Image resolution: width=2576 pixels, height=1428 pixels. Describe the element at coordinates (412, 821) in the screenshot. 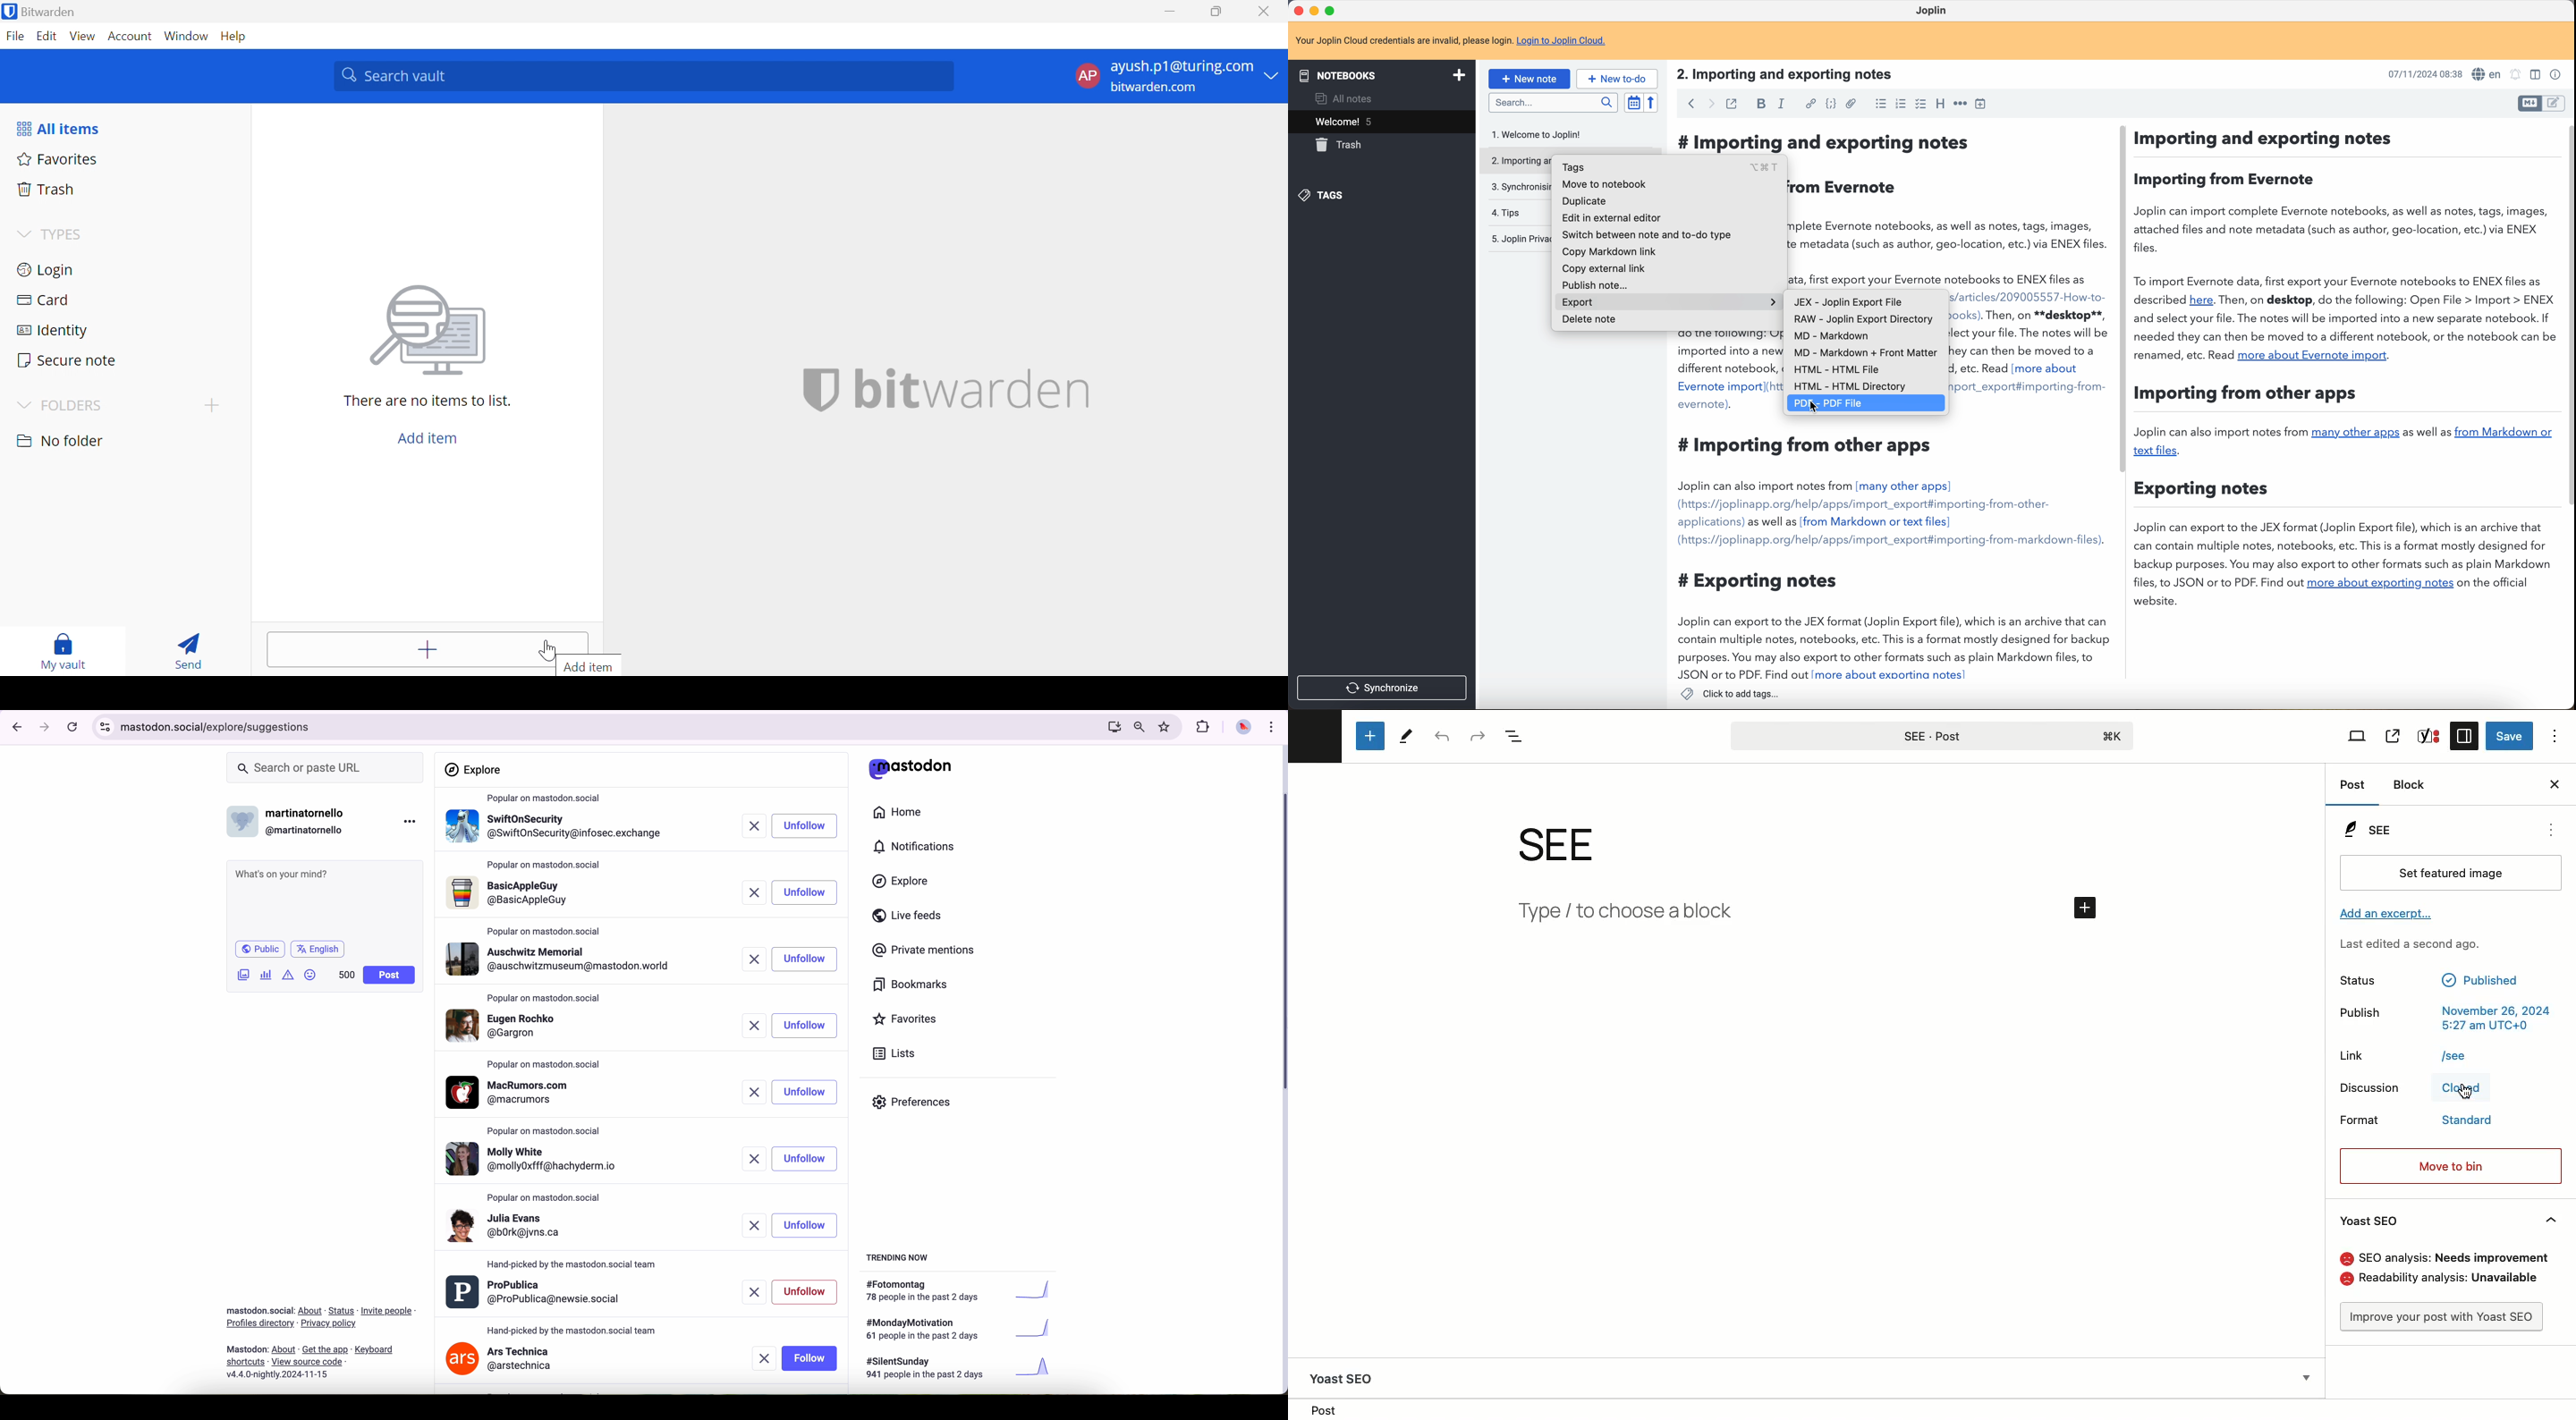

I see `more options` at that location.